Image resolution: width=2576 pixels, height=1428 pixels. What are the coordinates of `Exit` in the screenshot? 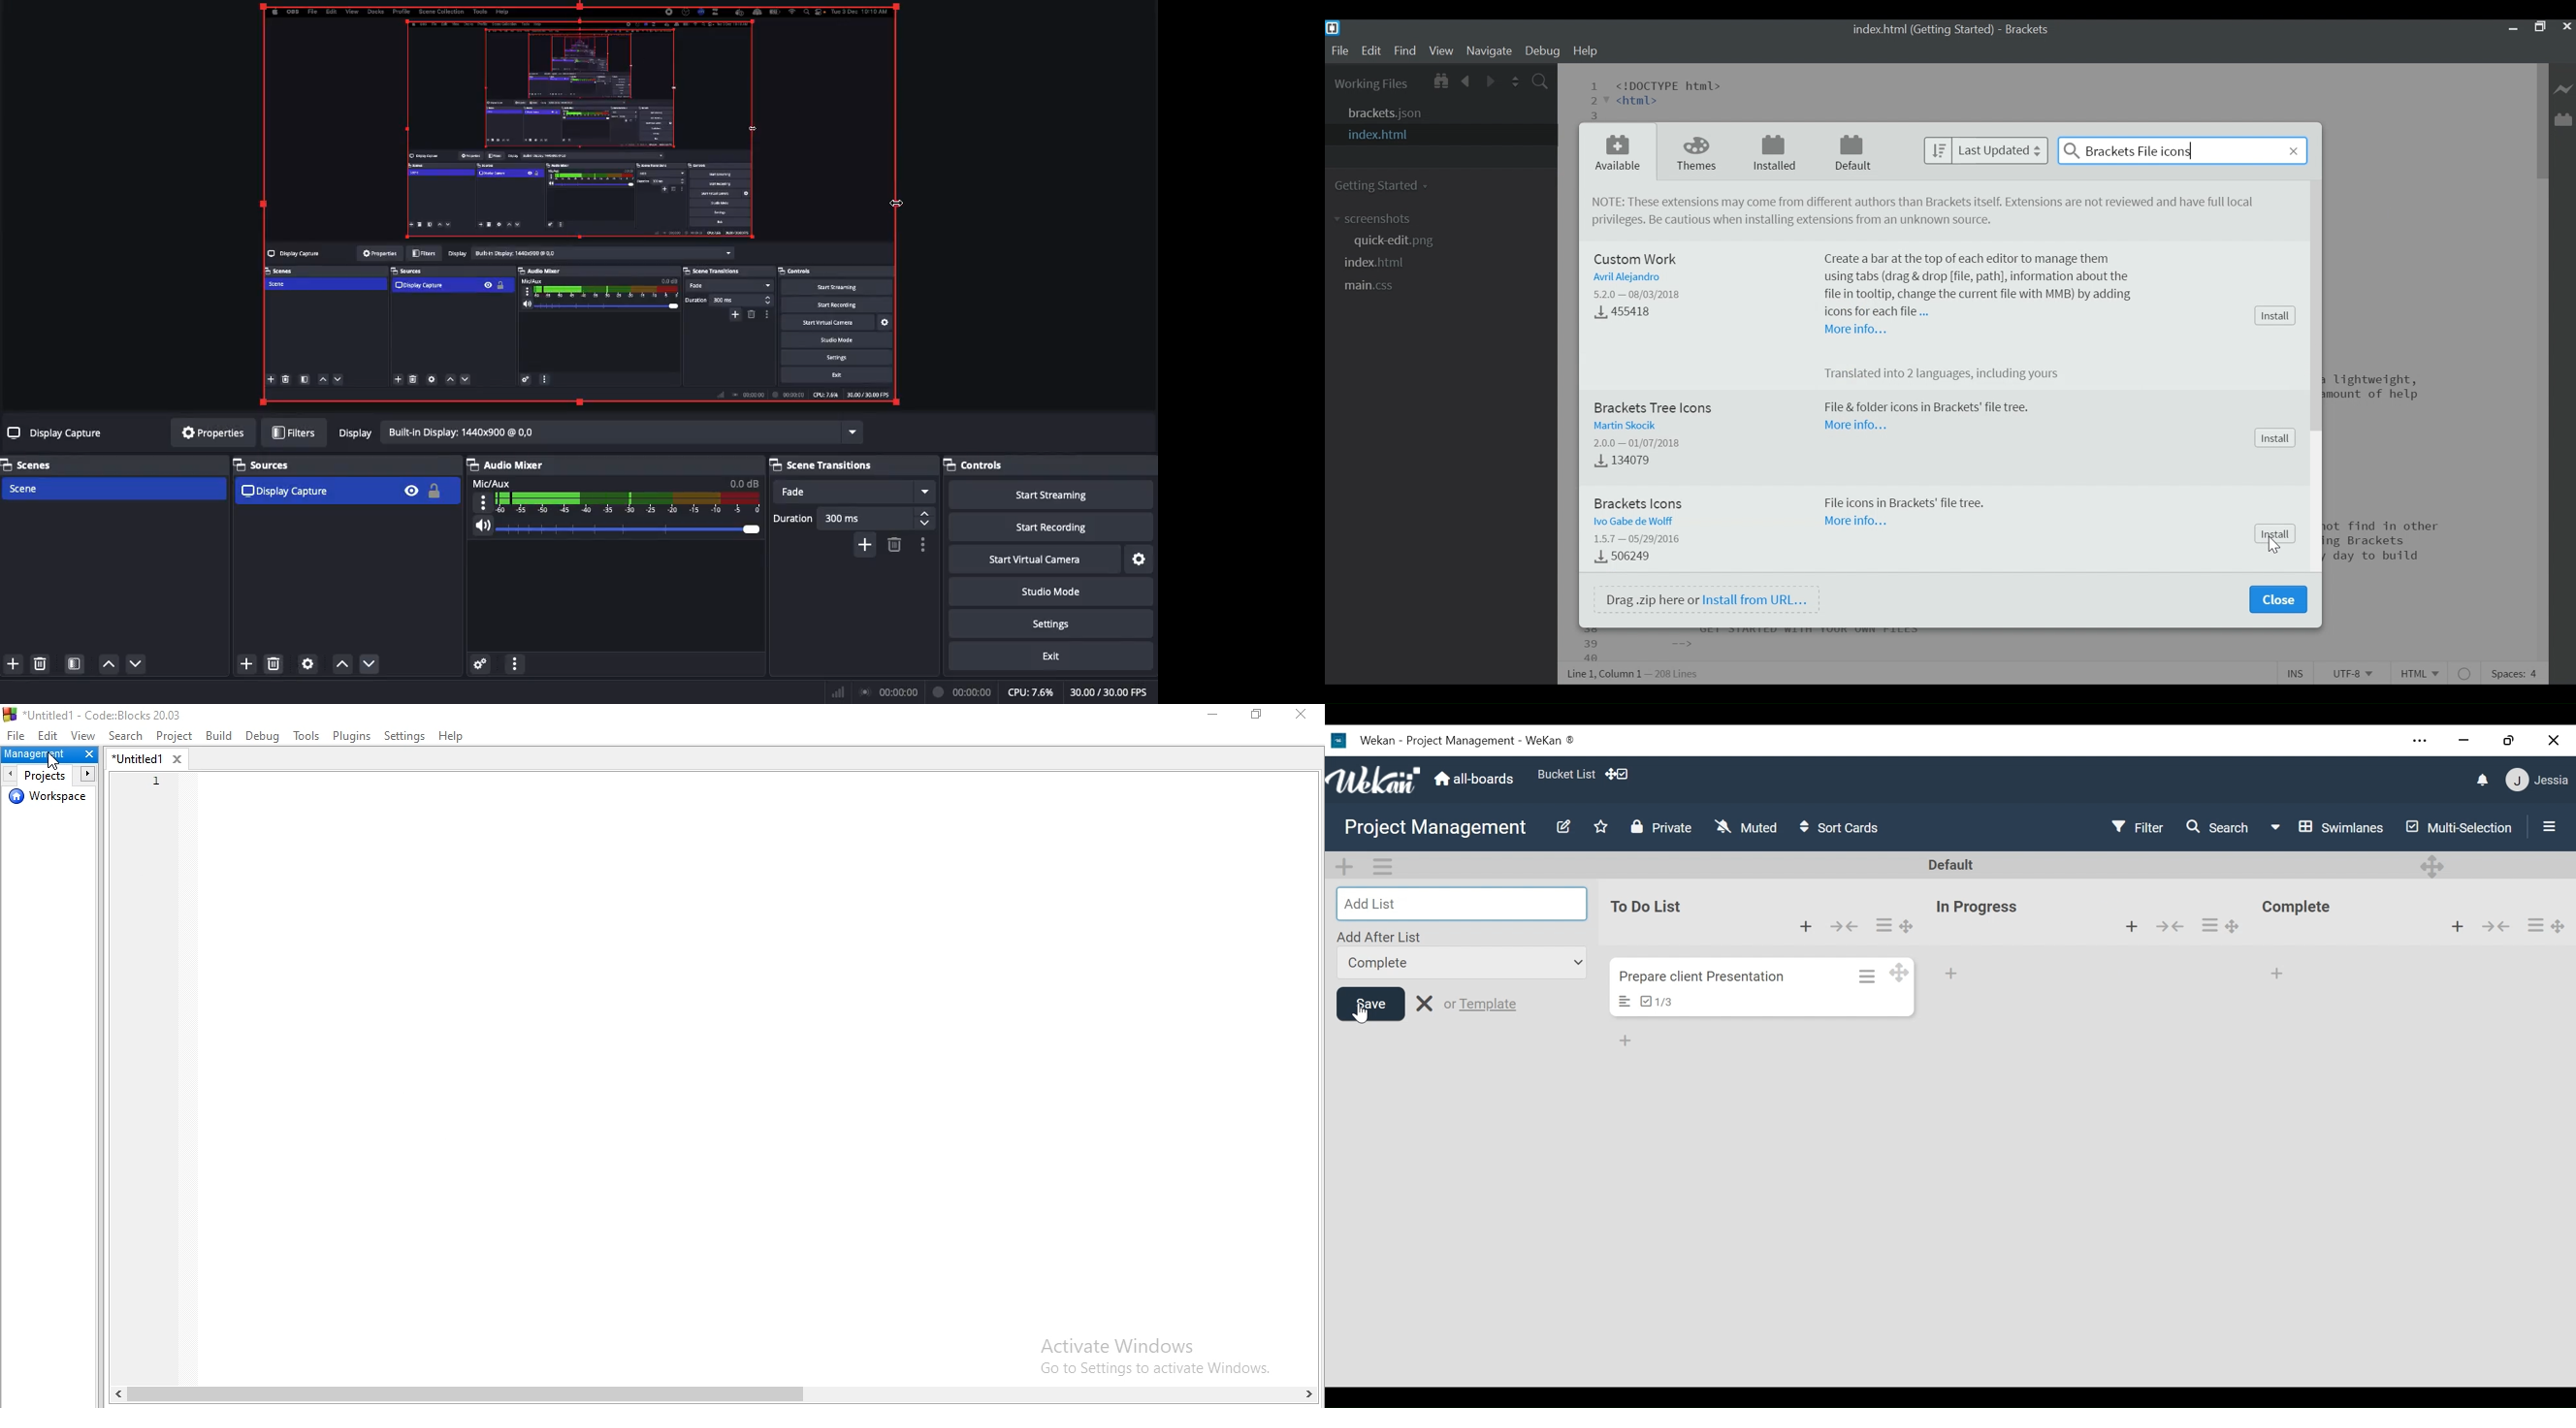 It's located at (1054, 655).